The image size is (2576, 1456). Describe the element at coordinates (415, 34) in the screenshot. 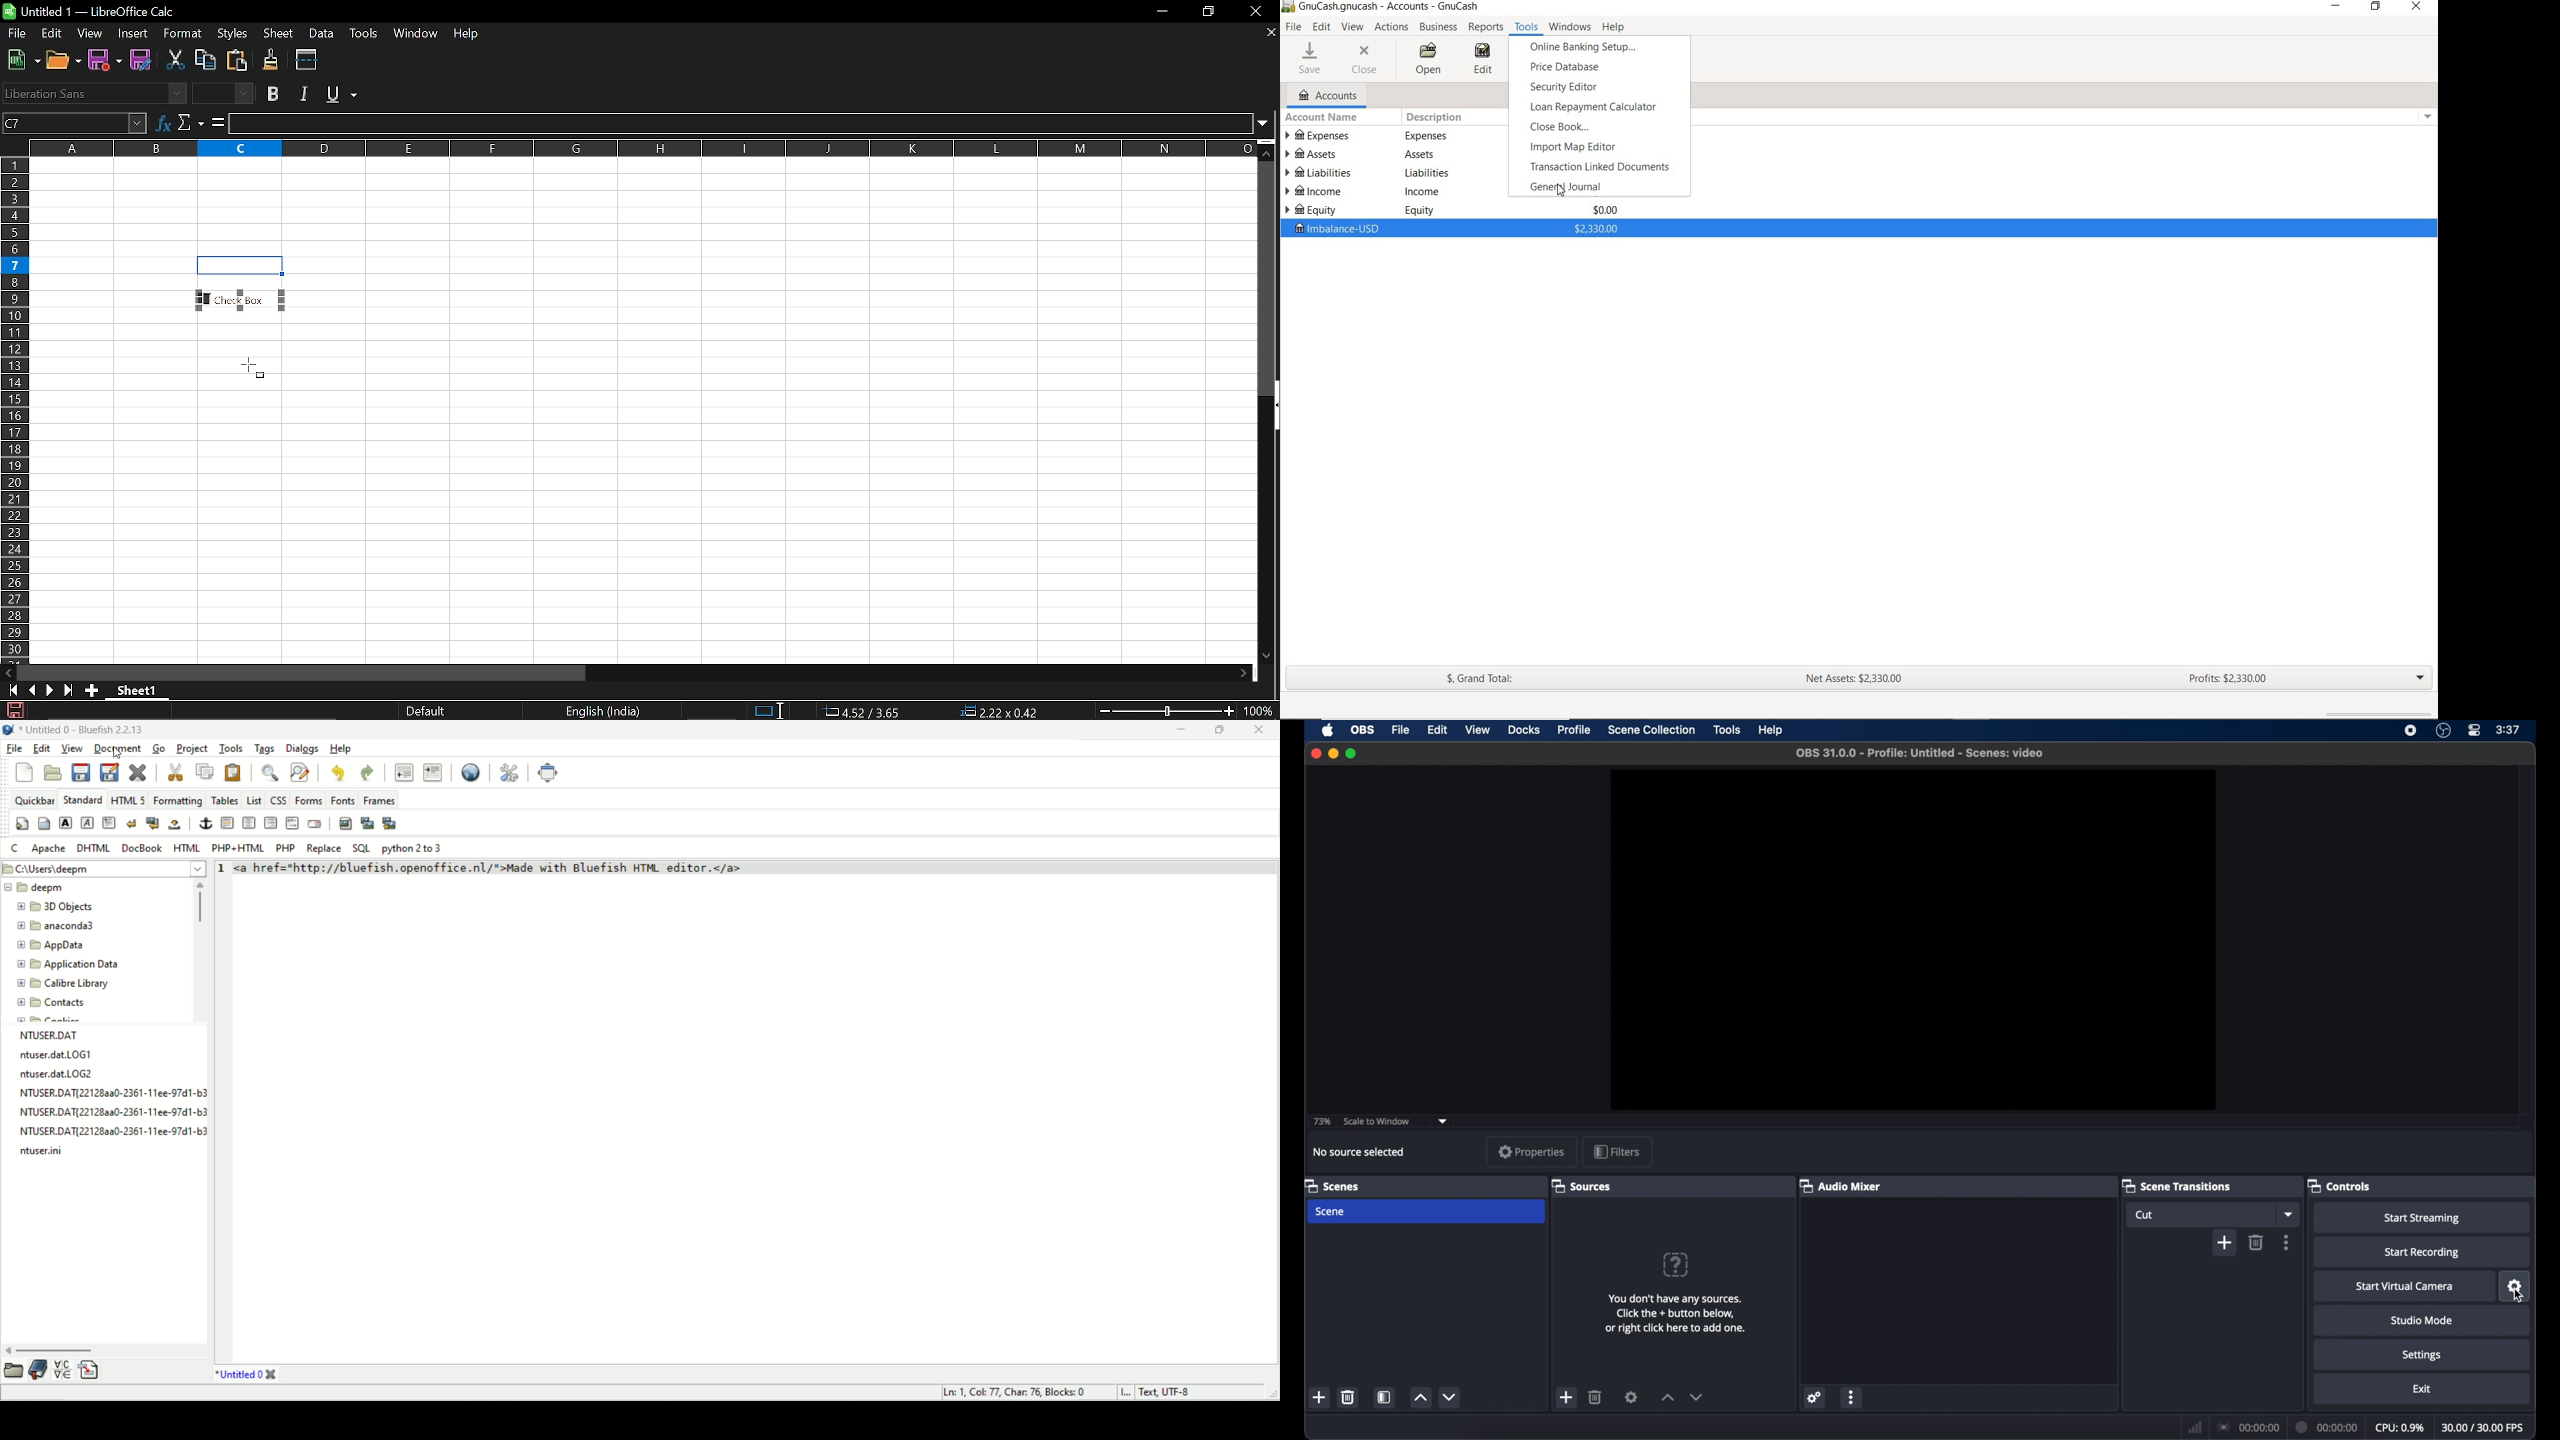

I see `Window` at that location.